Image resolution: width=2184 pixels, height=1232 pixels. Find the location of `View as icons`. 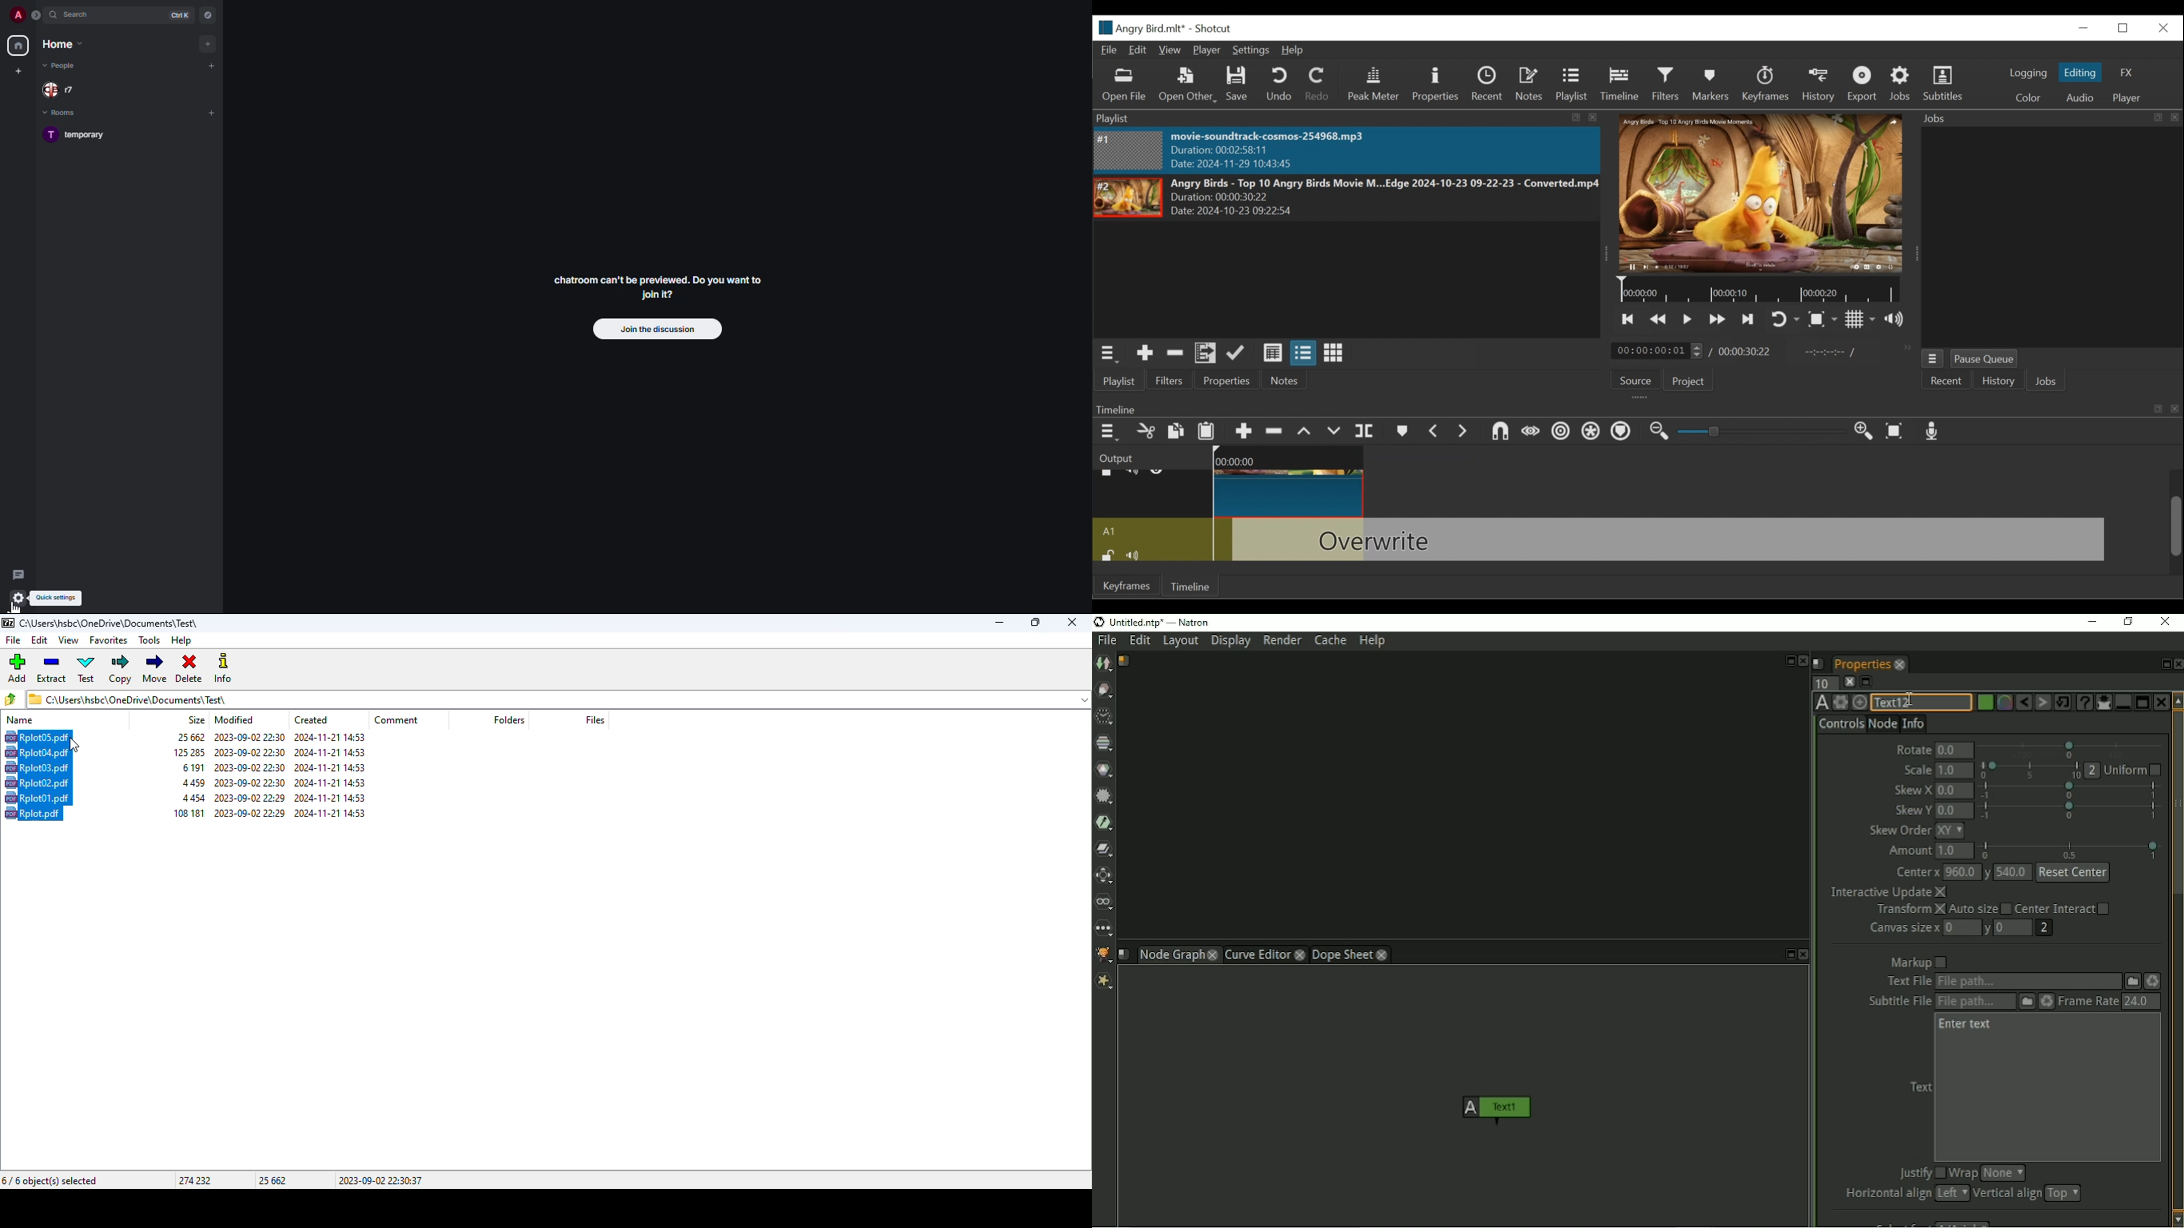

View as icons is located at coordinates (1333, 353).